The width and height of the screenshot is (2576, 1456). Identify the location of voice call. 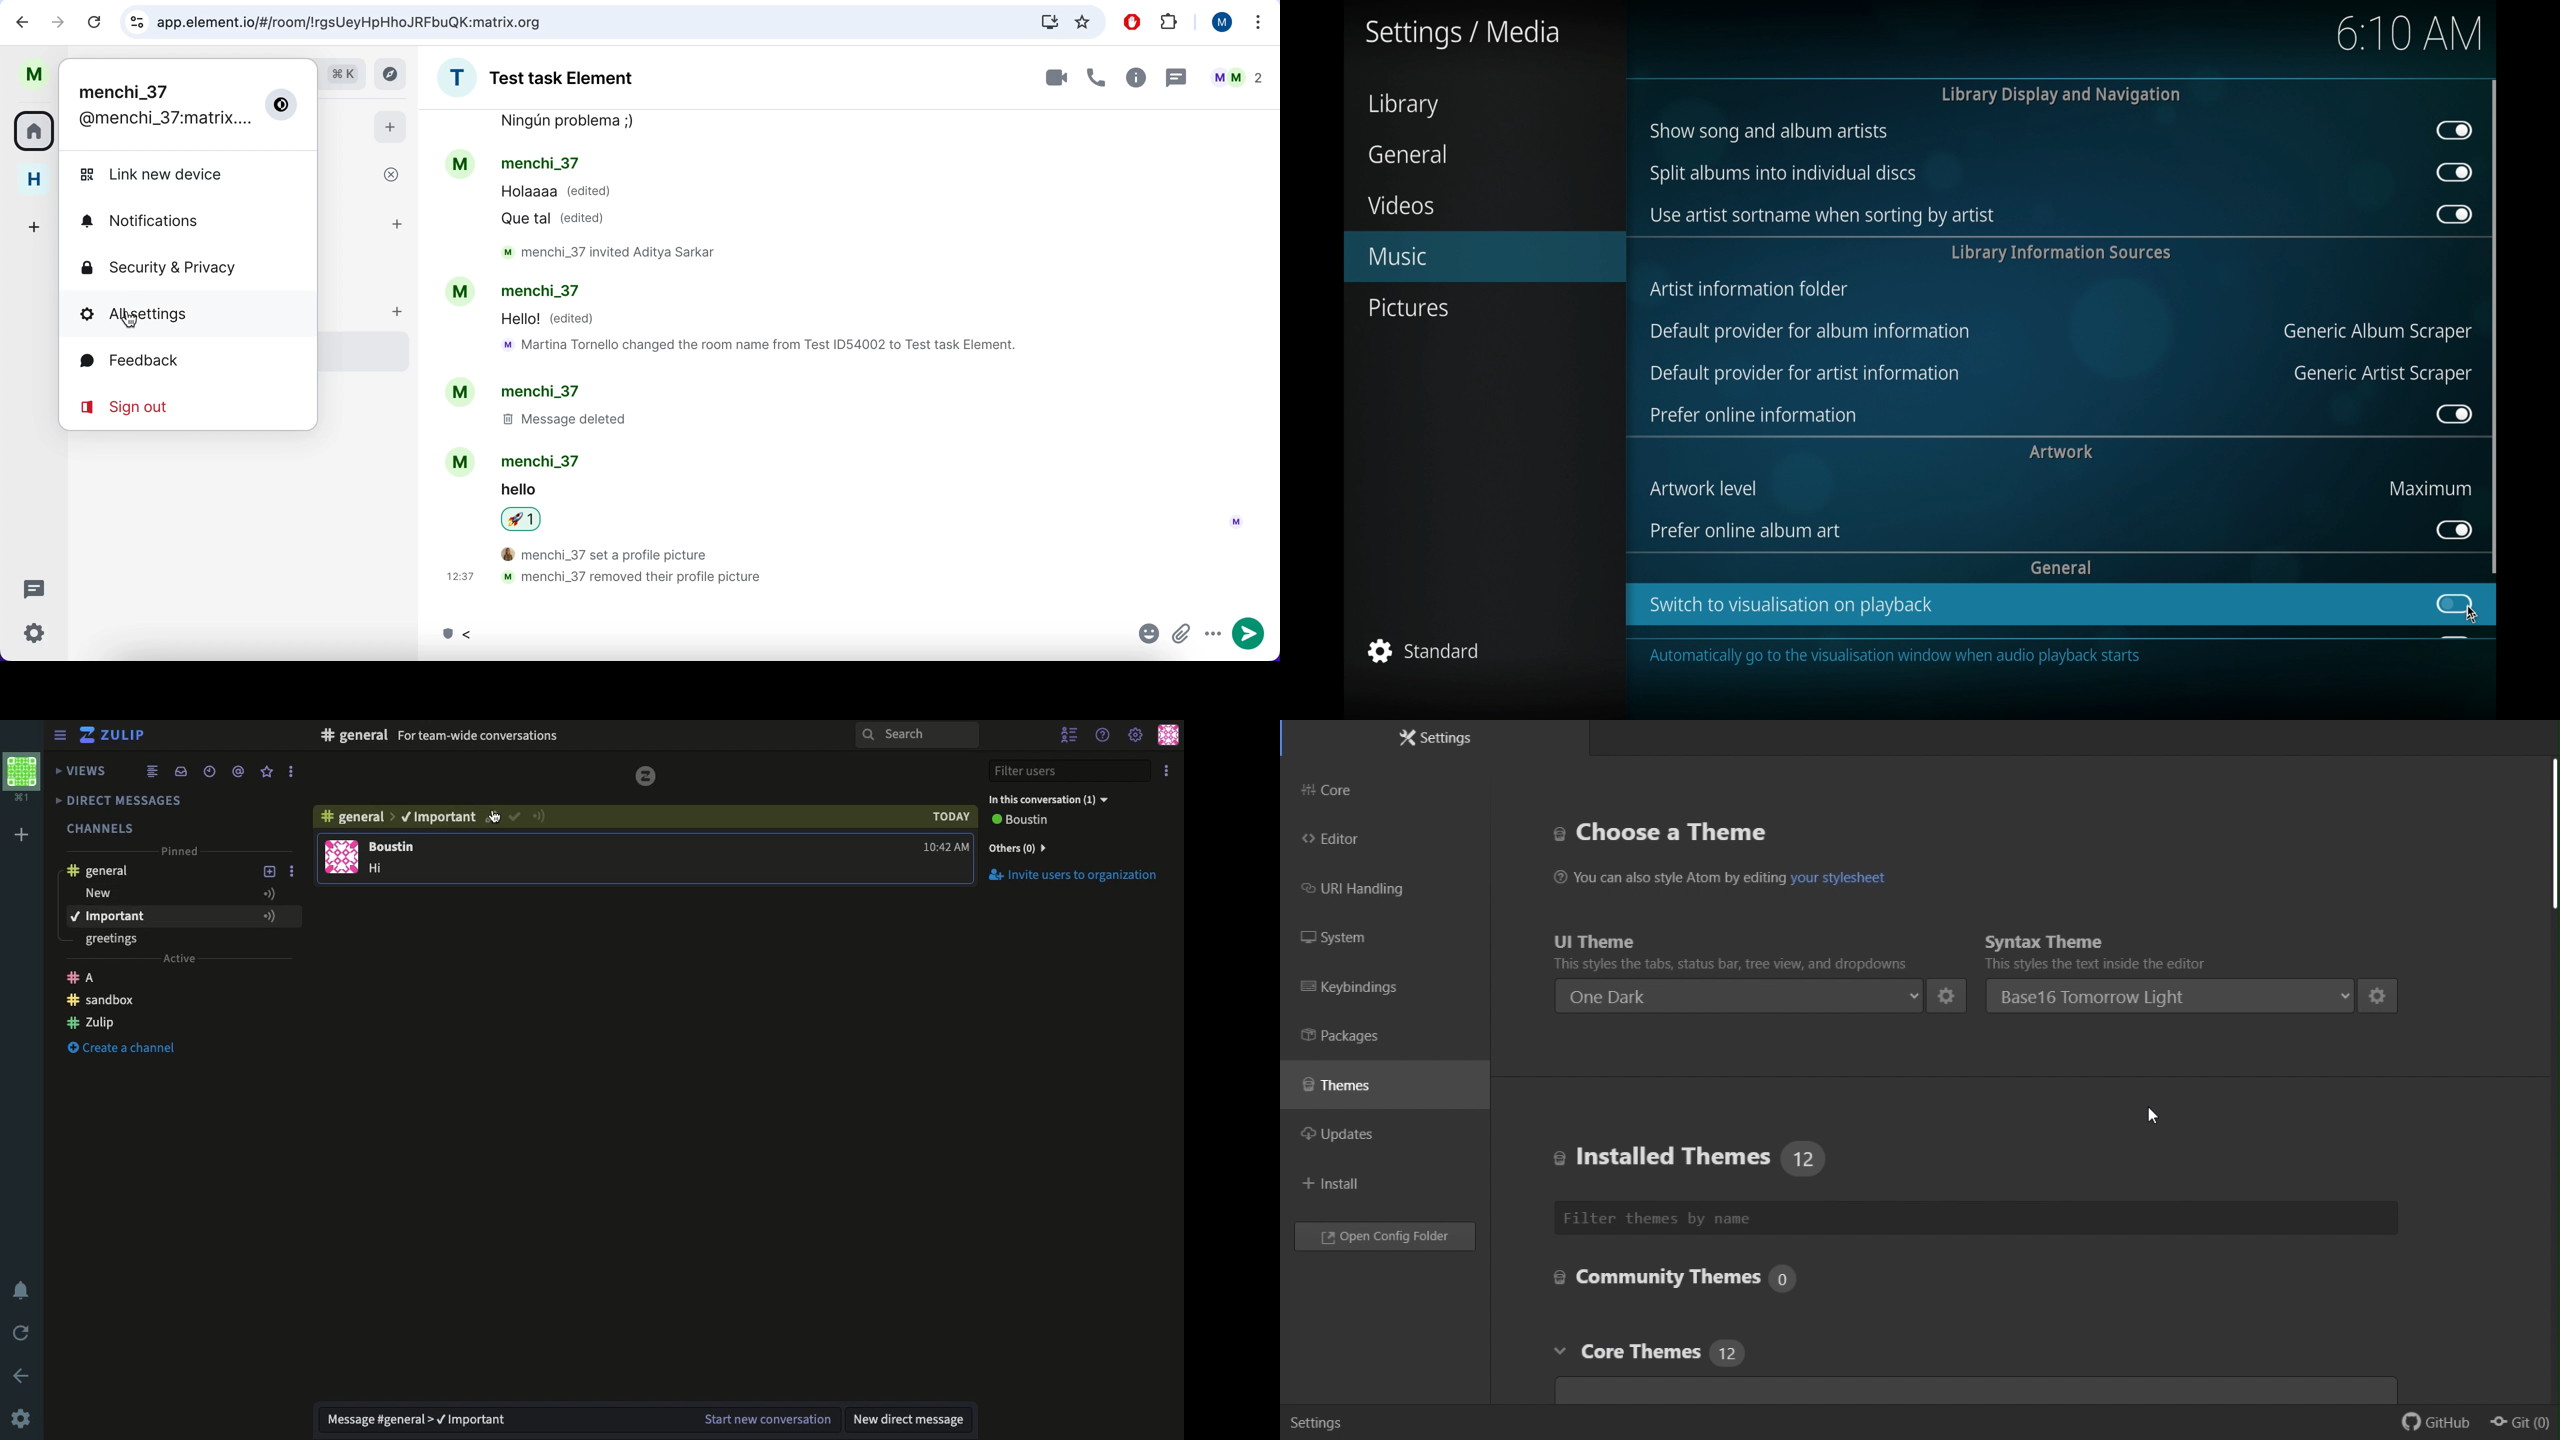
(1095, 77).